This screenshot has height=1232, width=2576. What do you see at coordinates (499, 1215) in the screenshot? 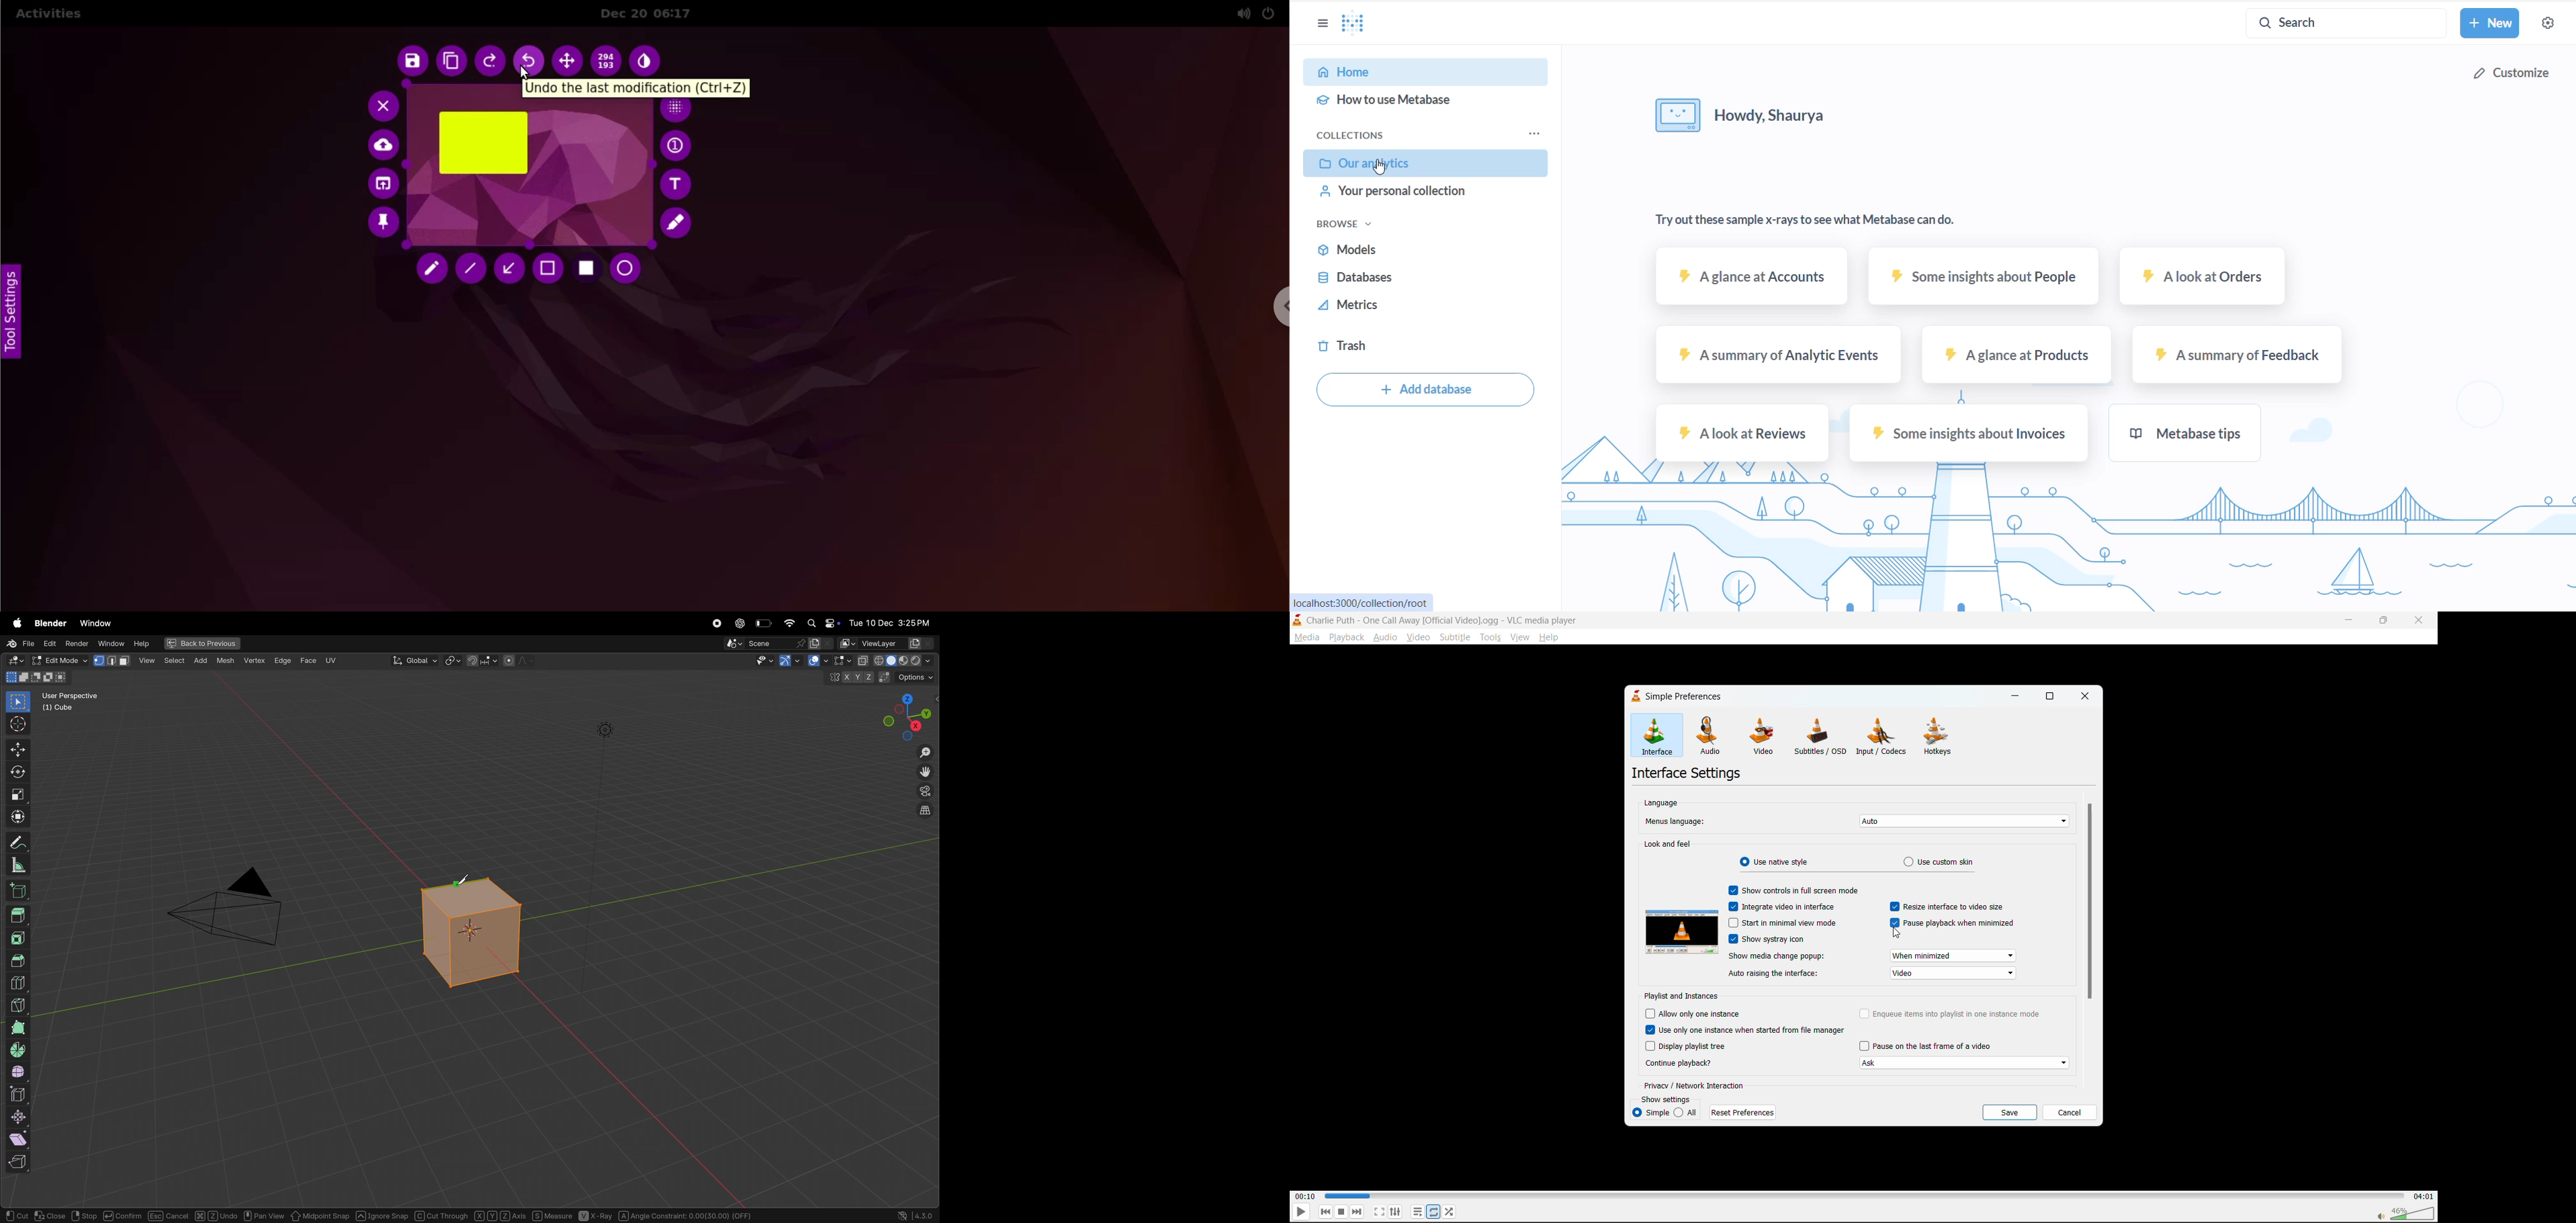
I see `Axis` at bounding box center [499, 1215].